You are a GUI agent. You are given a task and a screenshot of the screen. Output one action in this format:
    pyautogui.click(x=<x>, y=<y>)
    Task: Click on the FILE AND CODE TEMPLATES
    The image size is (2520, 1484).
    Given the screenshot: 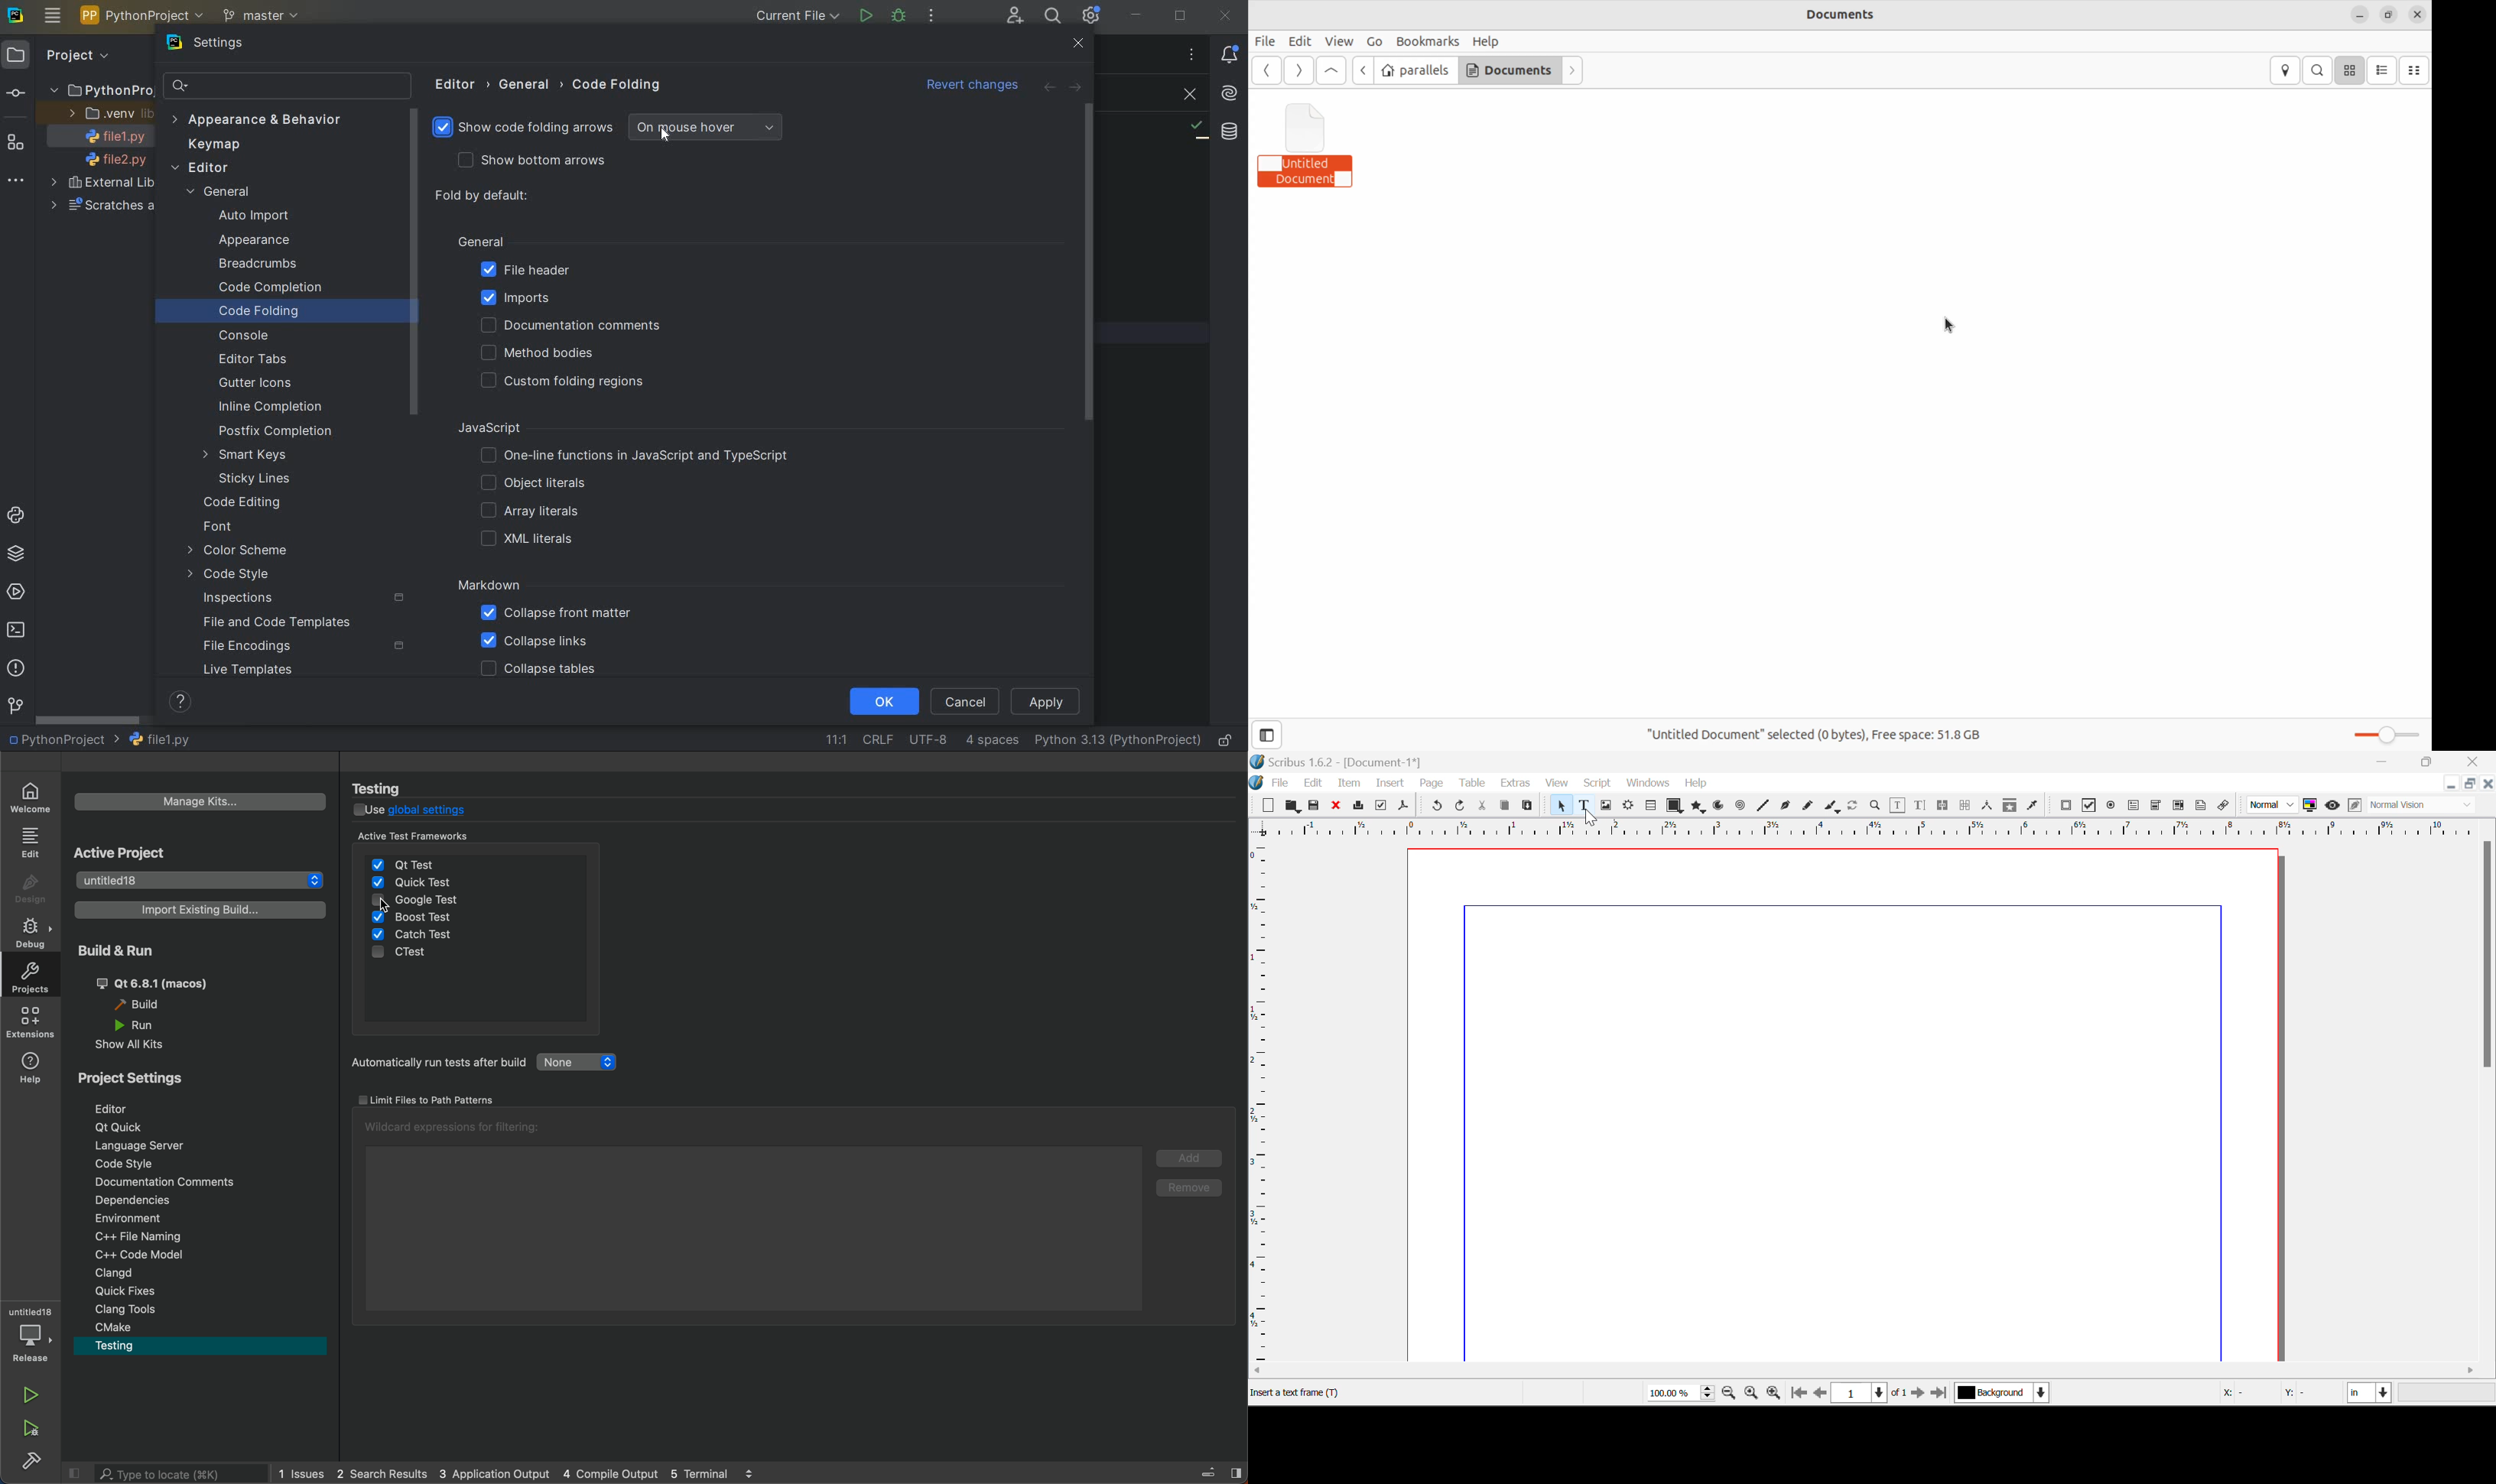 What is the action you would take?
    pyautogui.click(x=281, y=622)
    